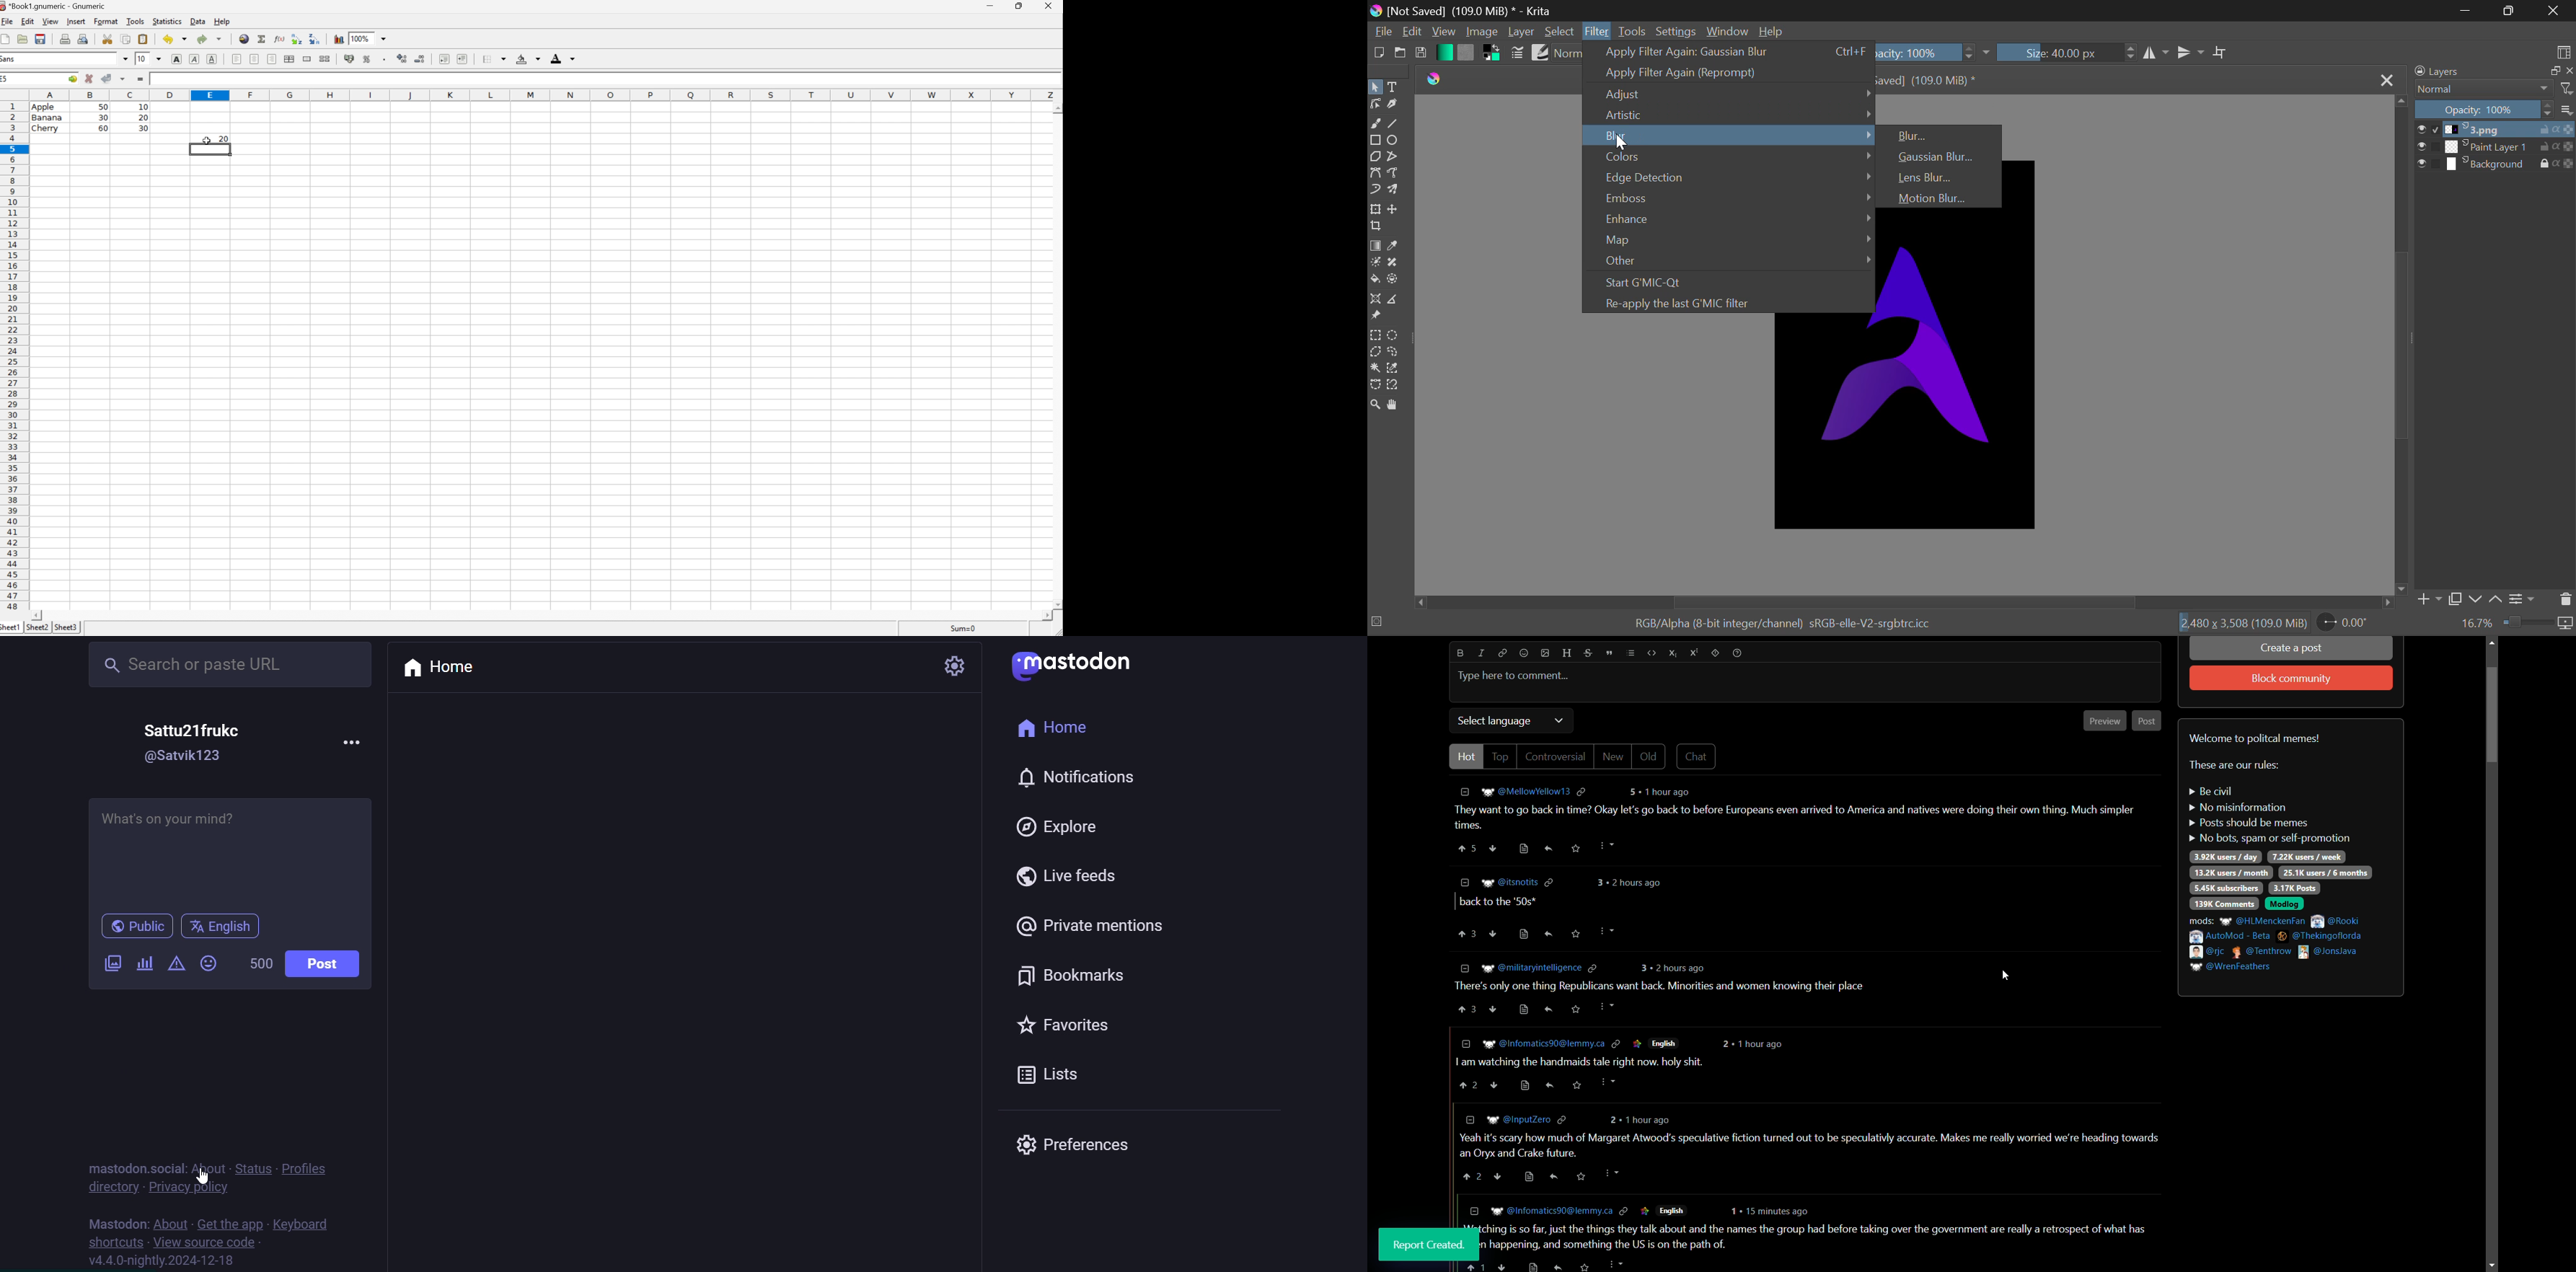  Describe the element at coordinates (1729, 155) in the screenshot. I see `Colors` at that location.